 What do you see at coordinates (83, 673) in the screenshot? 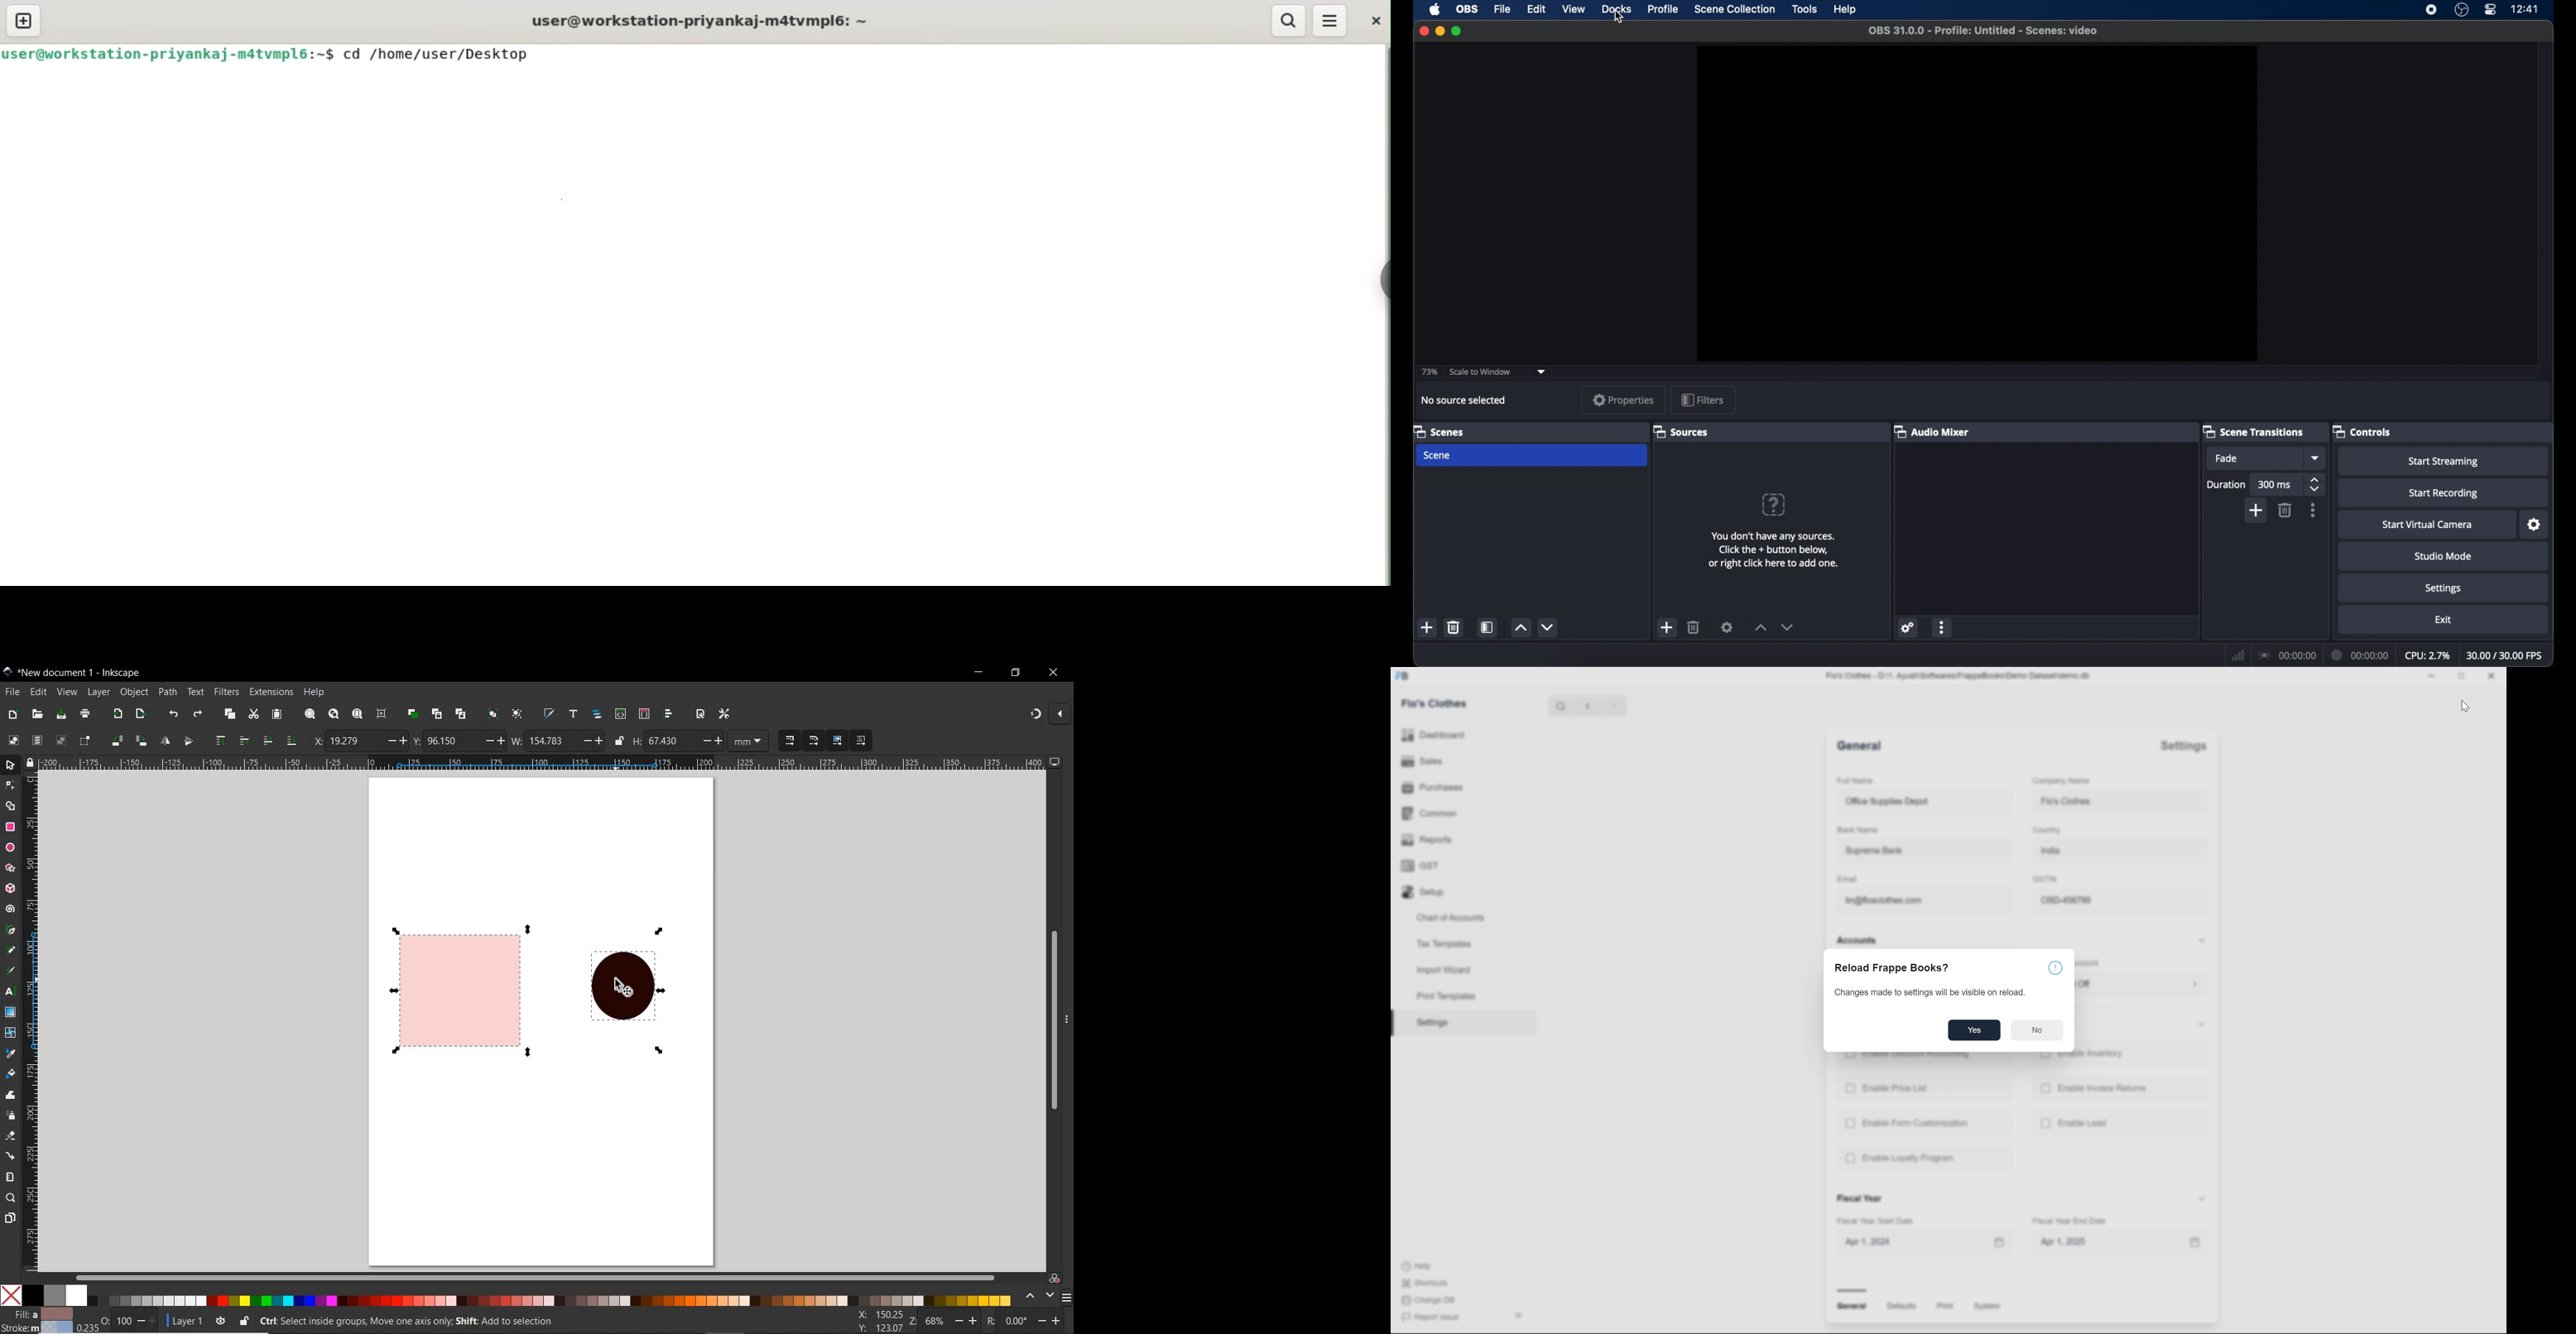
I see `file name` at bounding box center [83, 673].